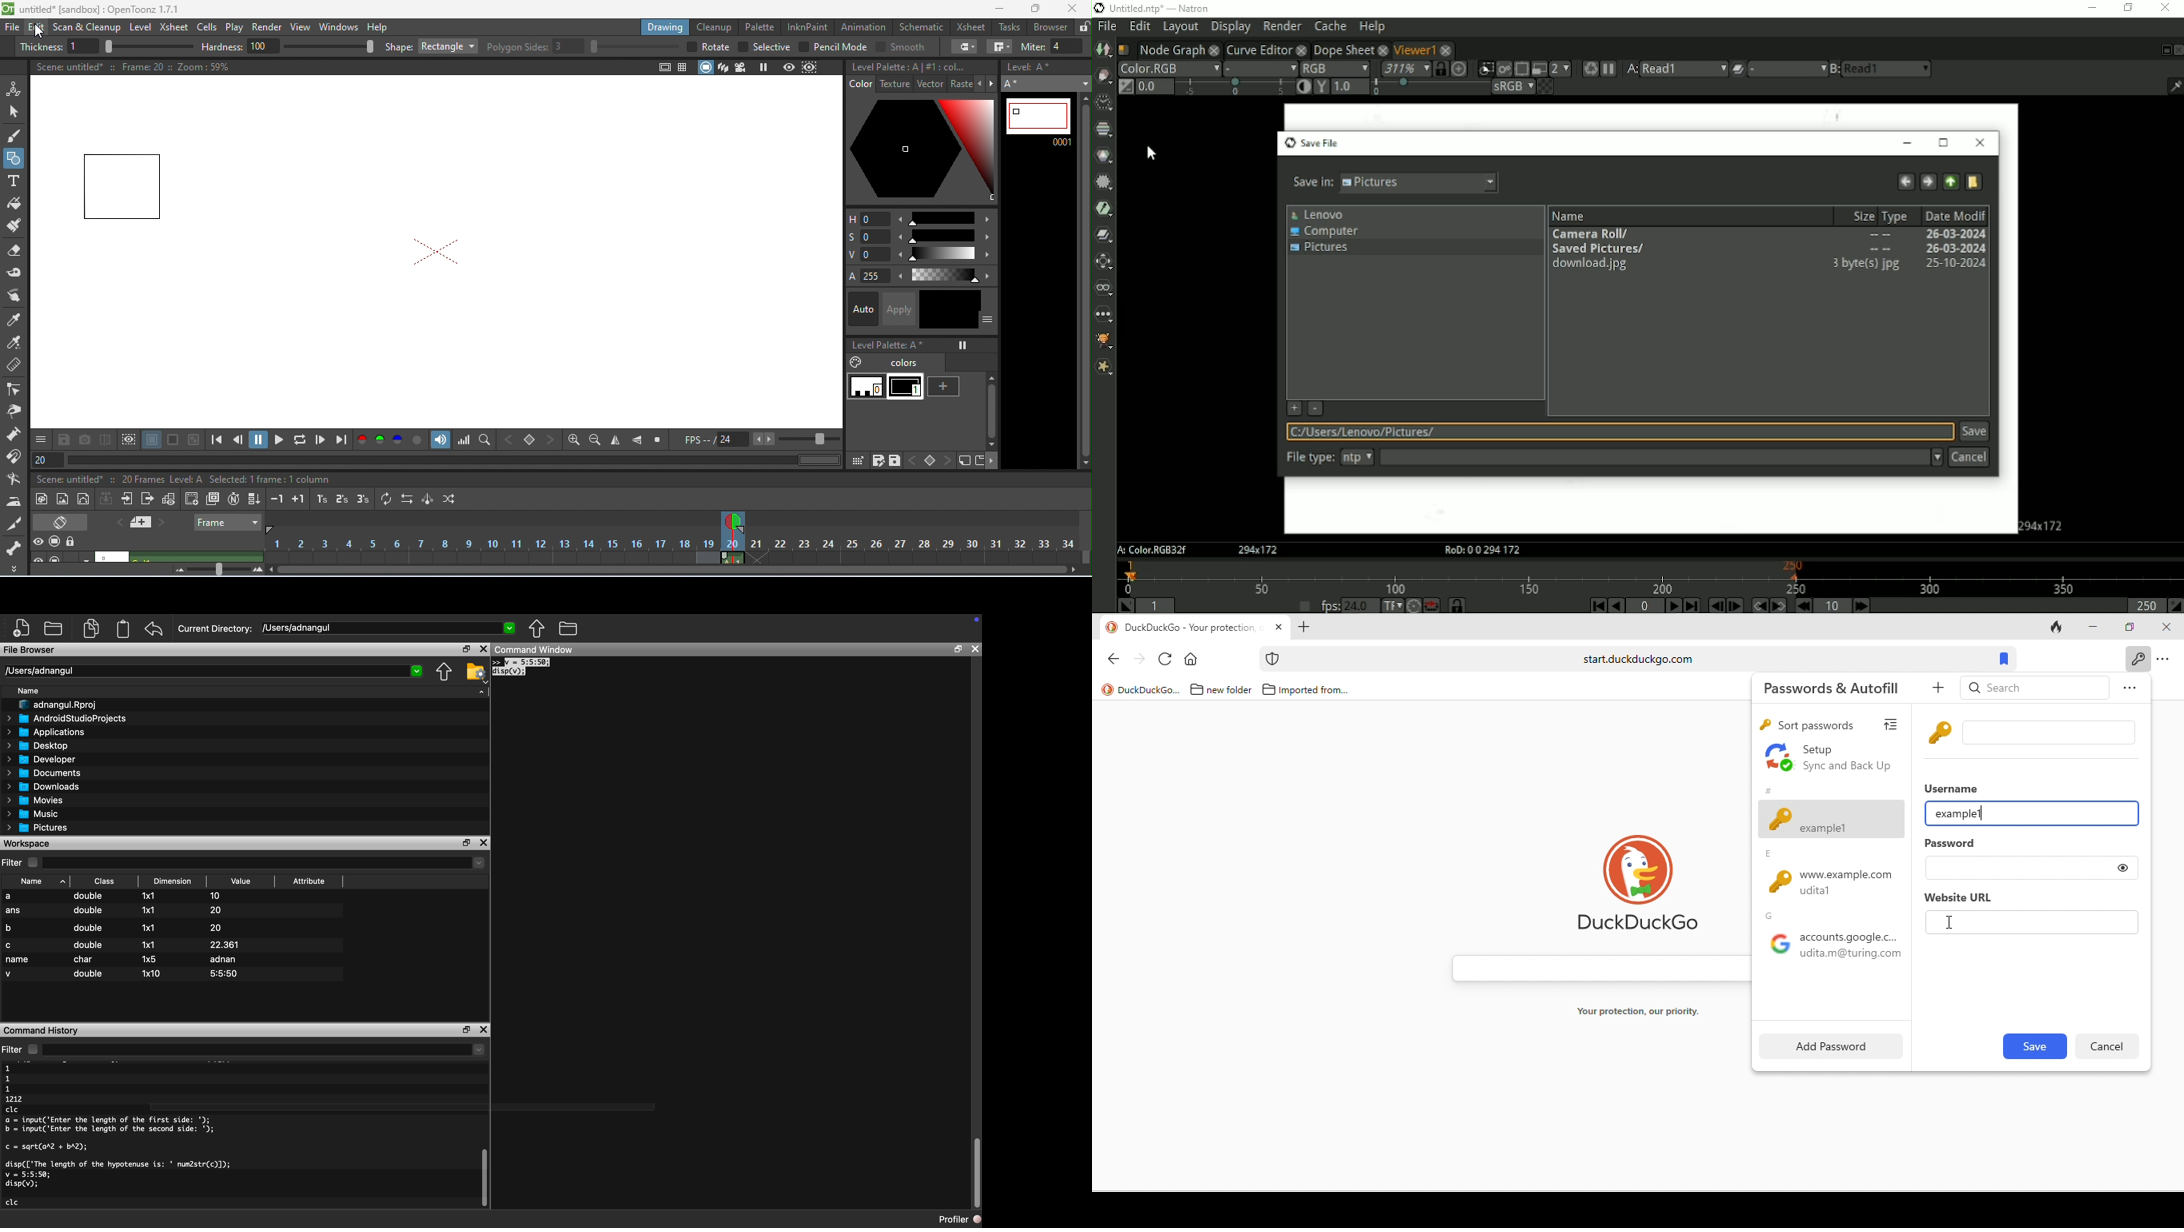 The width and height of the screenshot is (2184, 1232). I want to click on selected 1 frame: 1 column, so click(271, 479).